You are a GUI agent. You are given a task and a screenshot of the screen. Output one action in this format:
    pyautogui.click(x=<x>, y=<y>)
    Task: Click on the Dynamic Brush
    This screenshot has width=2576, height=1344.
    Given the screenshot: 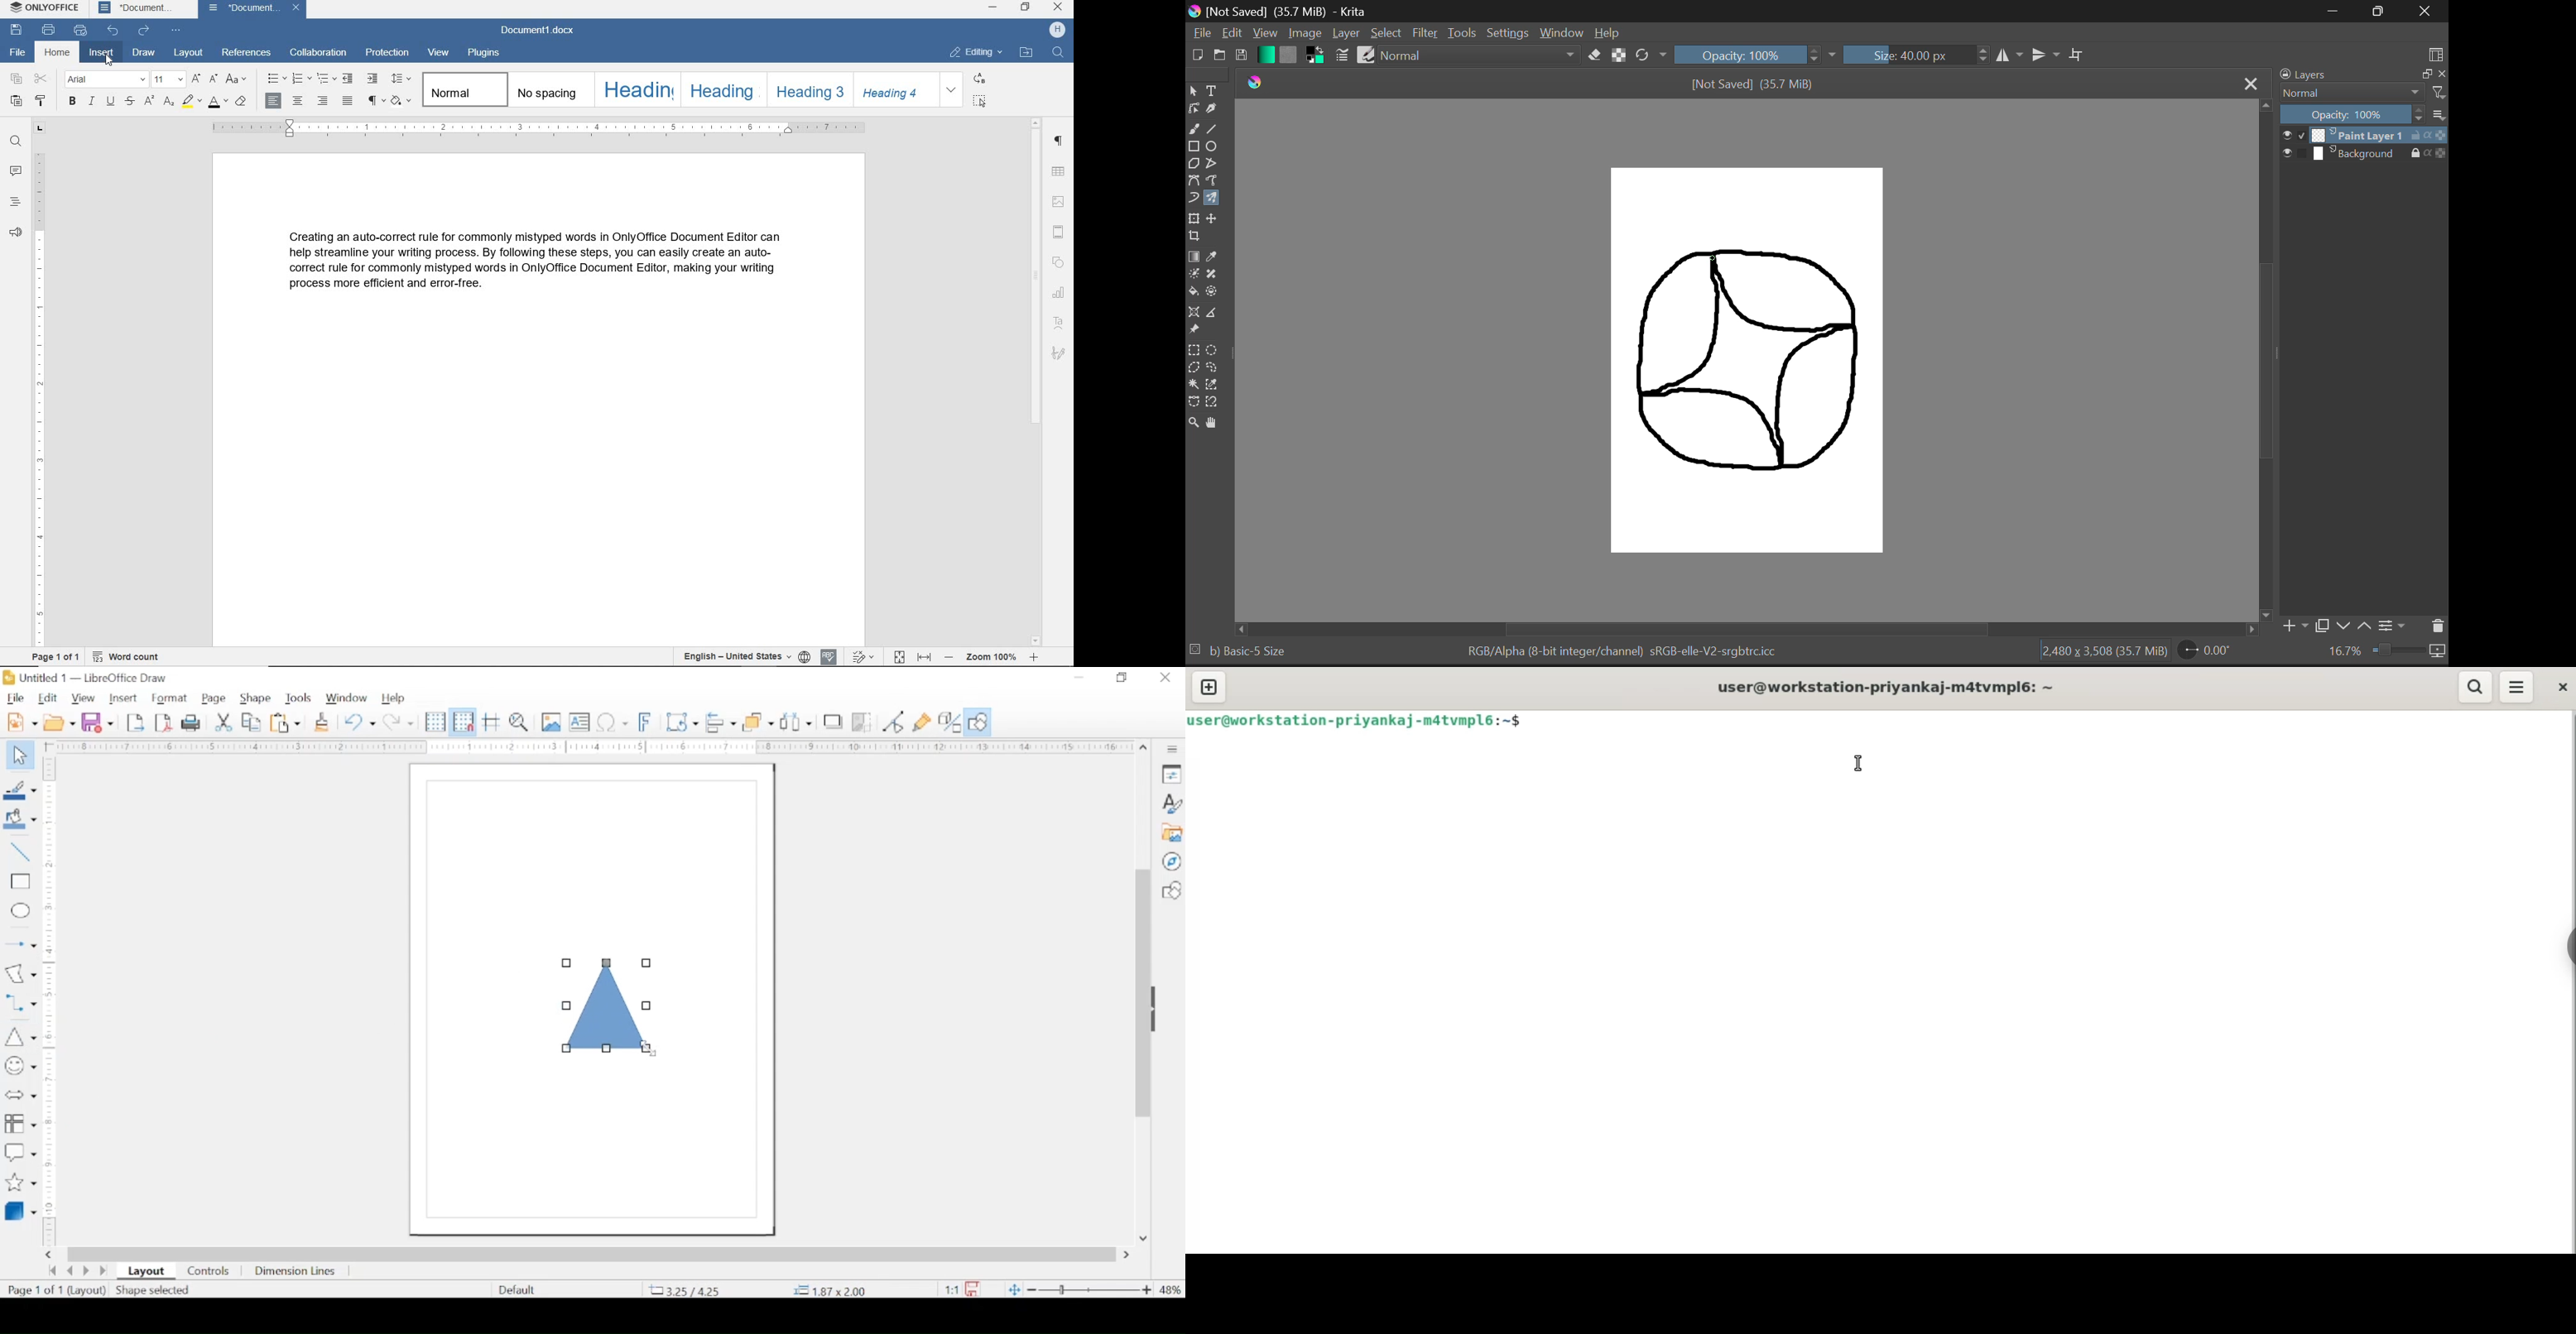 What is the action you would take?
    pyautogui.click(x=1193, y=198)
    